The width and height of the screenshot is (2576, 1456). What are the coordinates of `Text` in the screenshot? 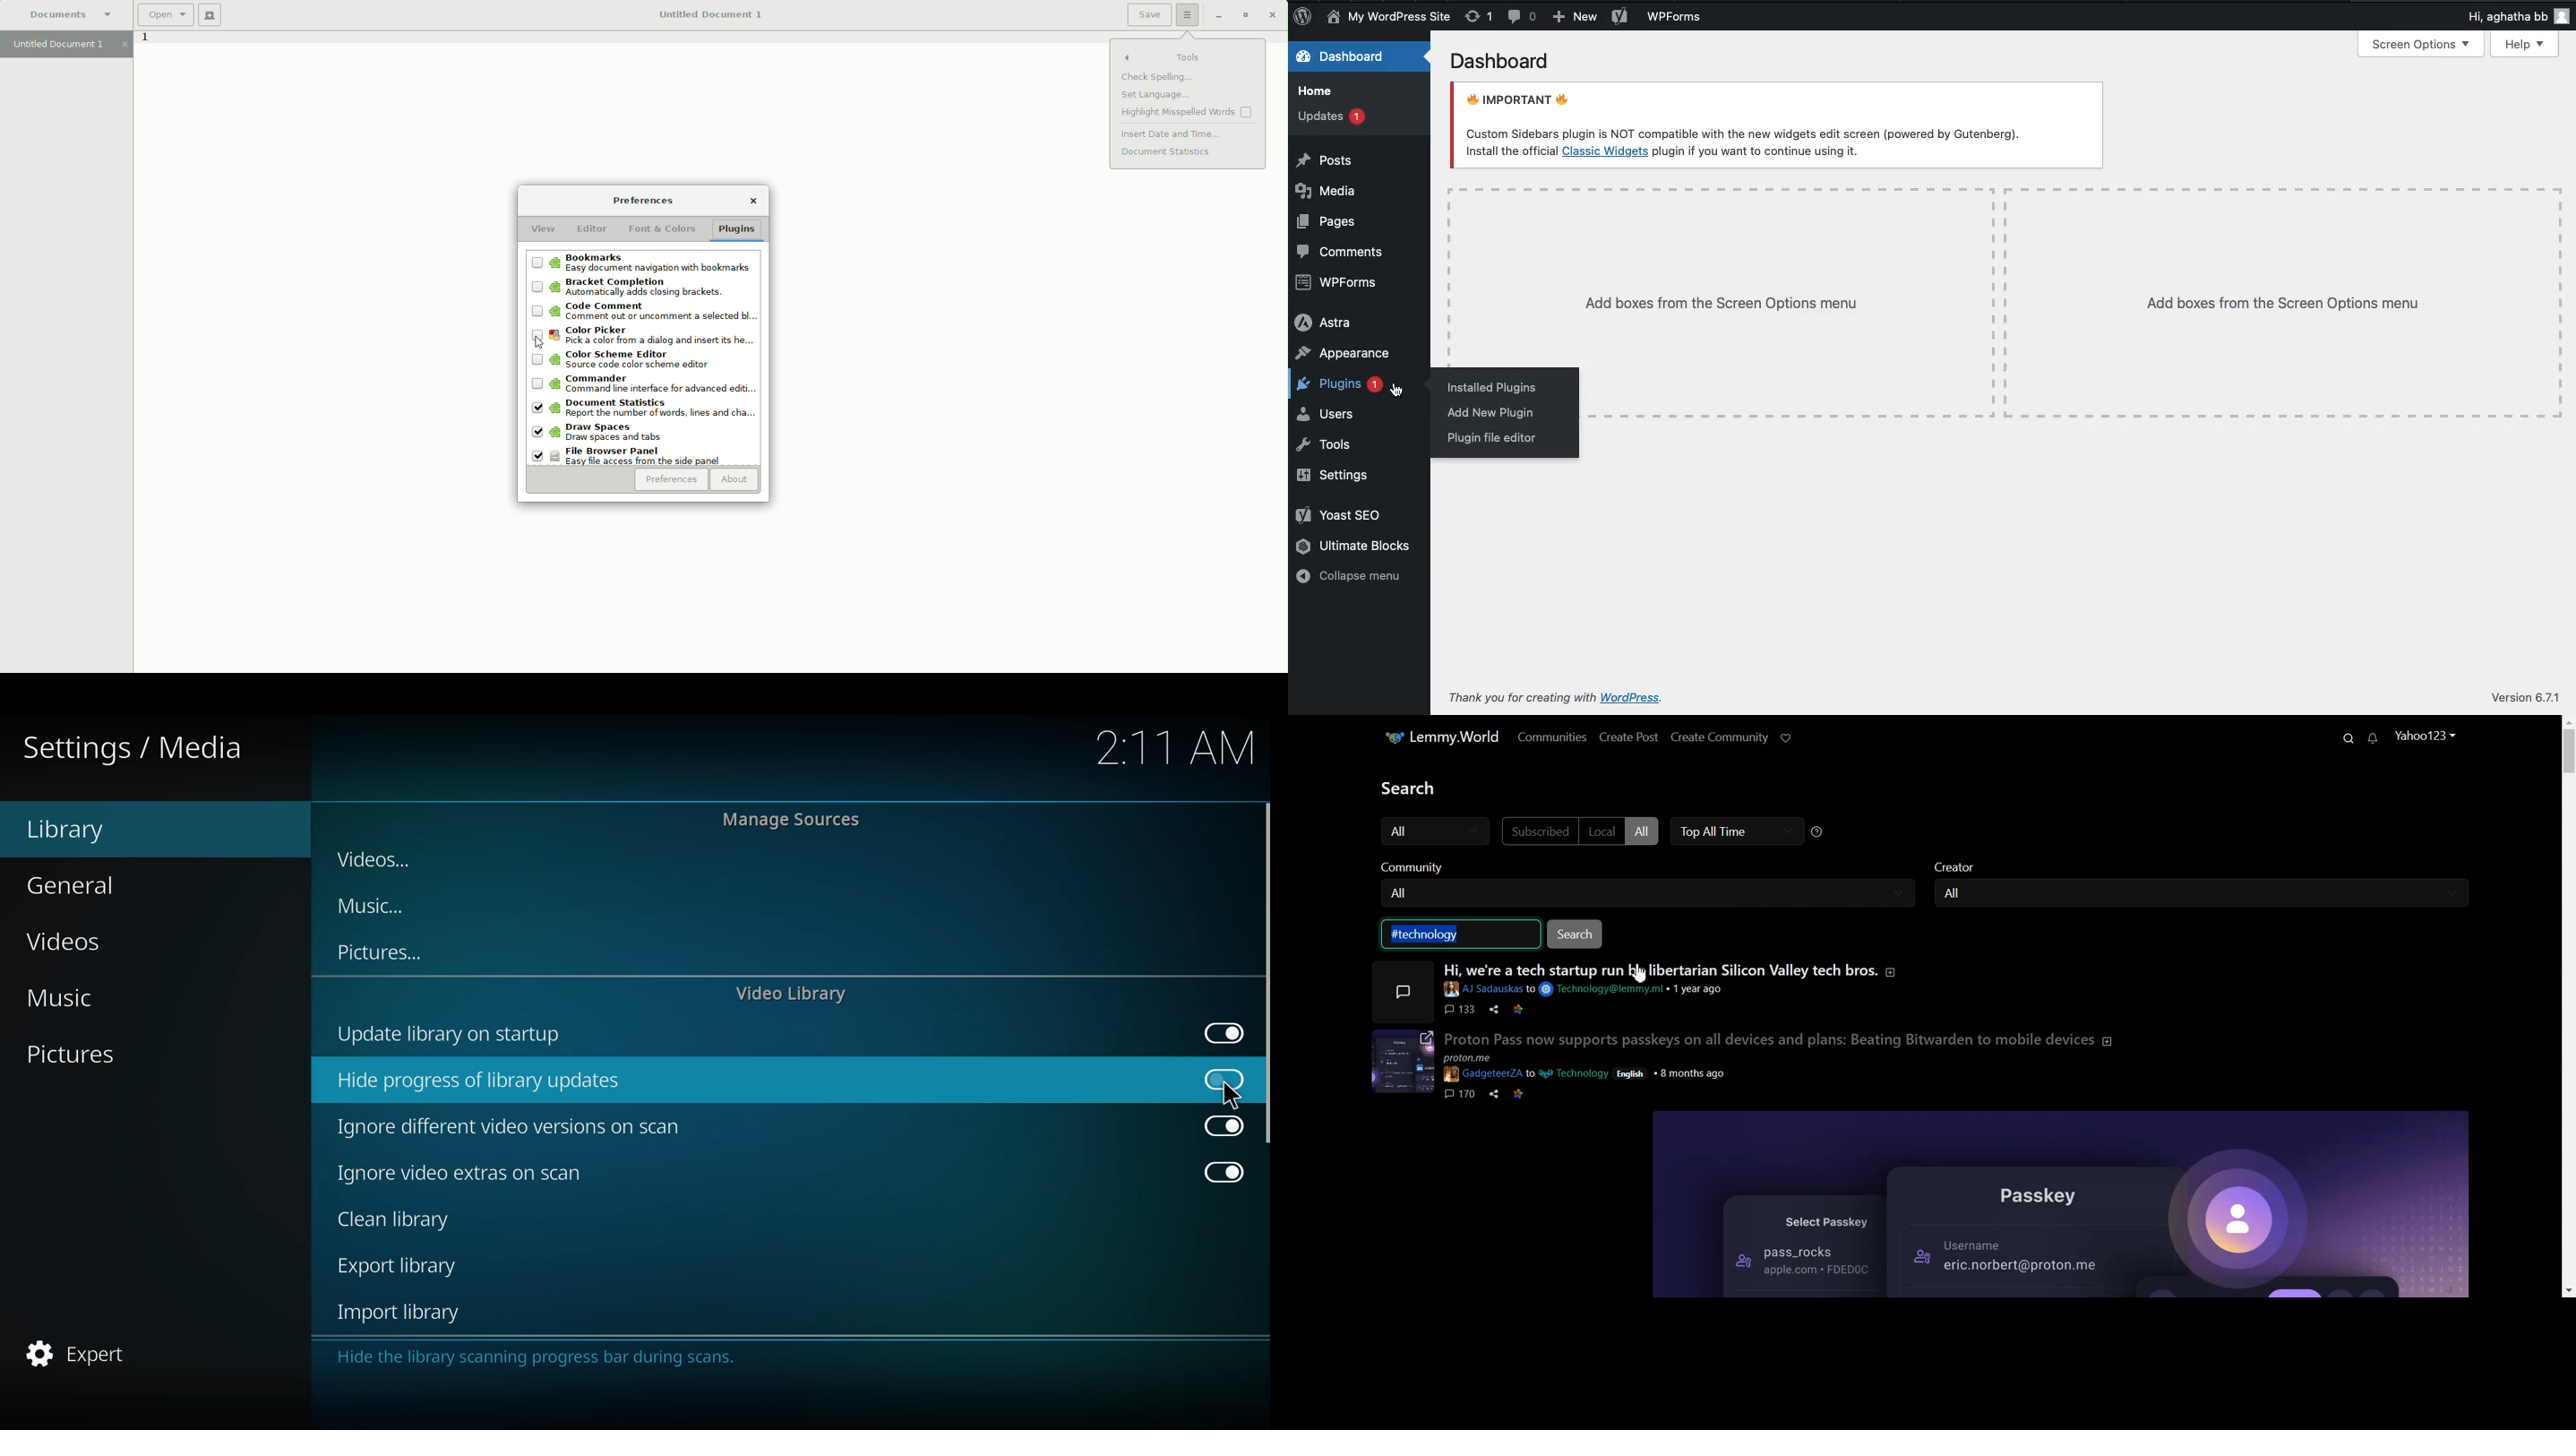 It's located at (1425, 788).